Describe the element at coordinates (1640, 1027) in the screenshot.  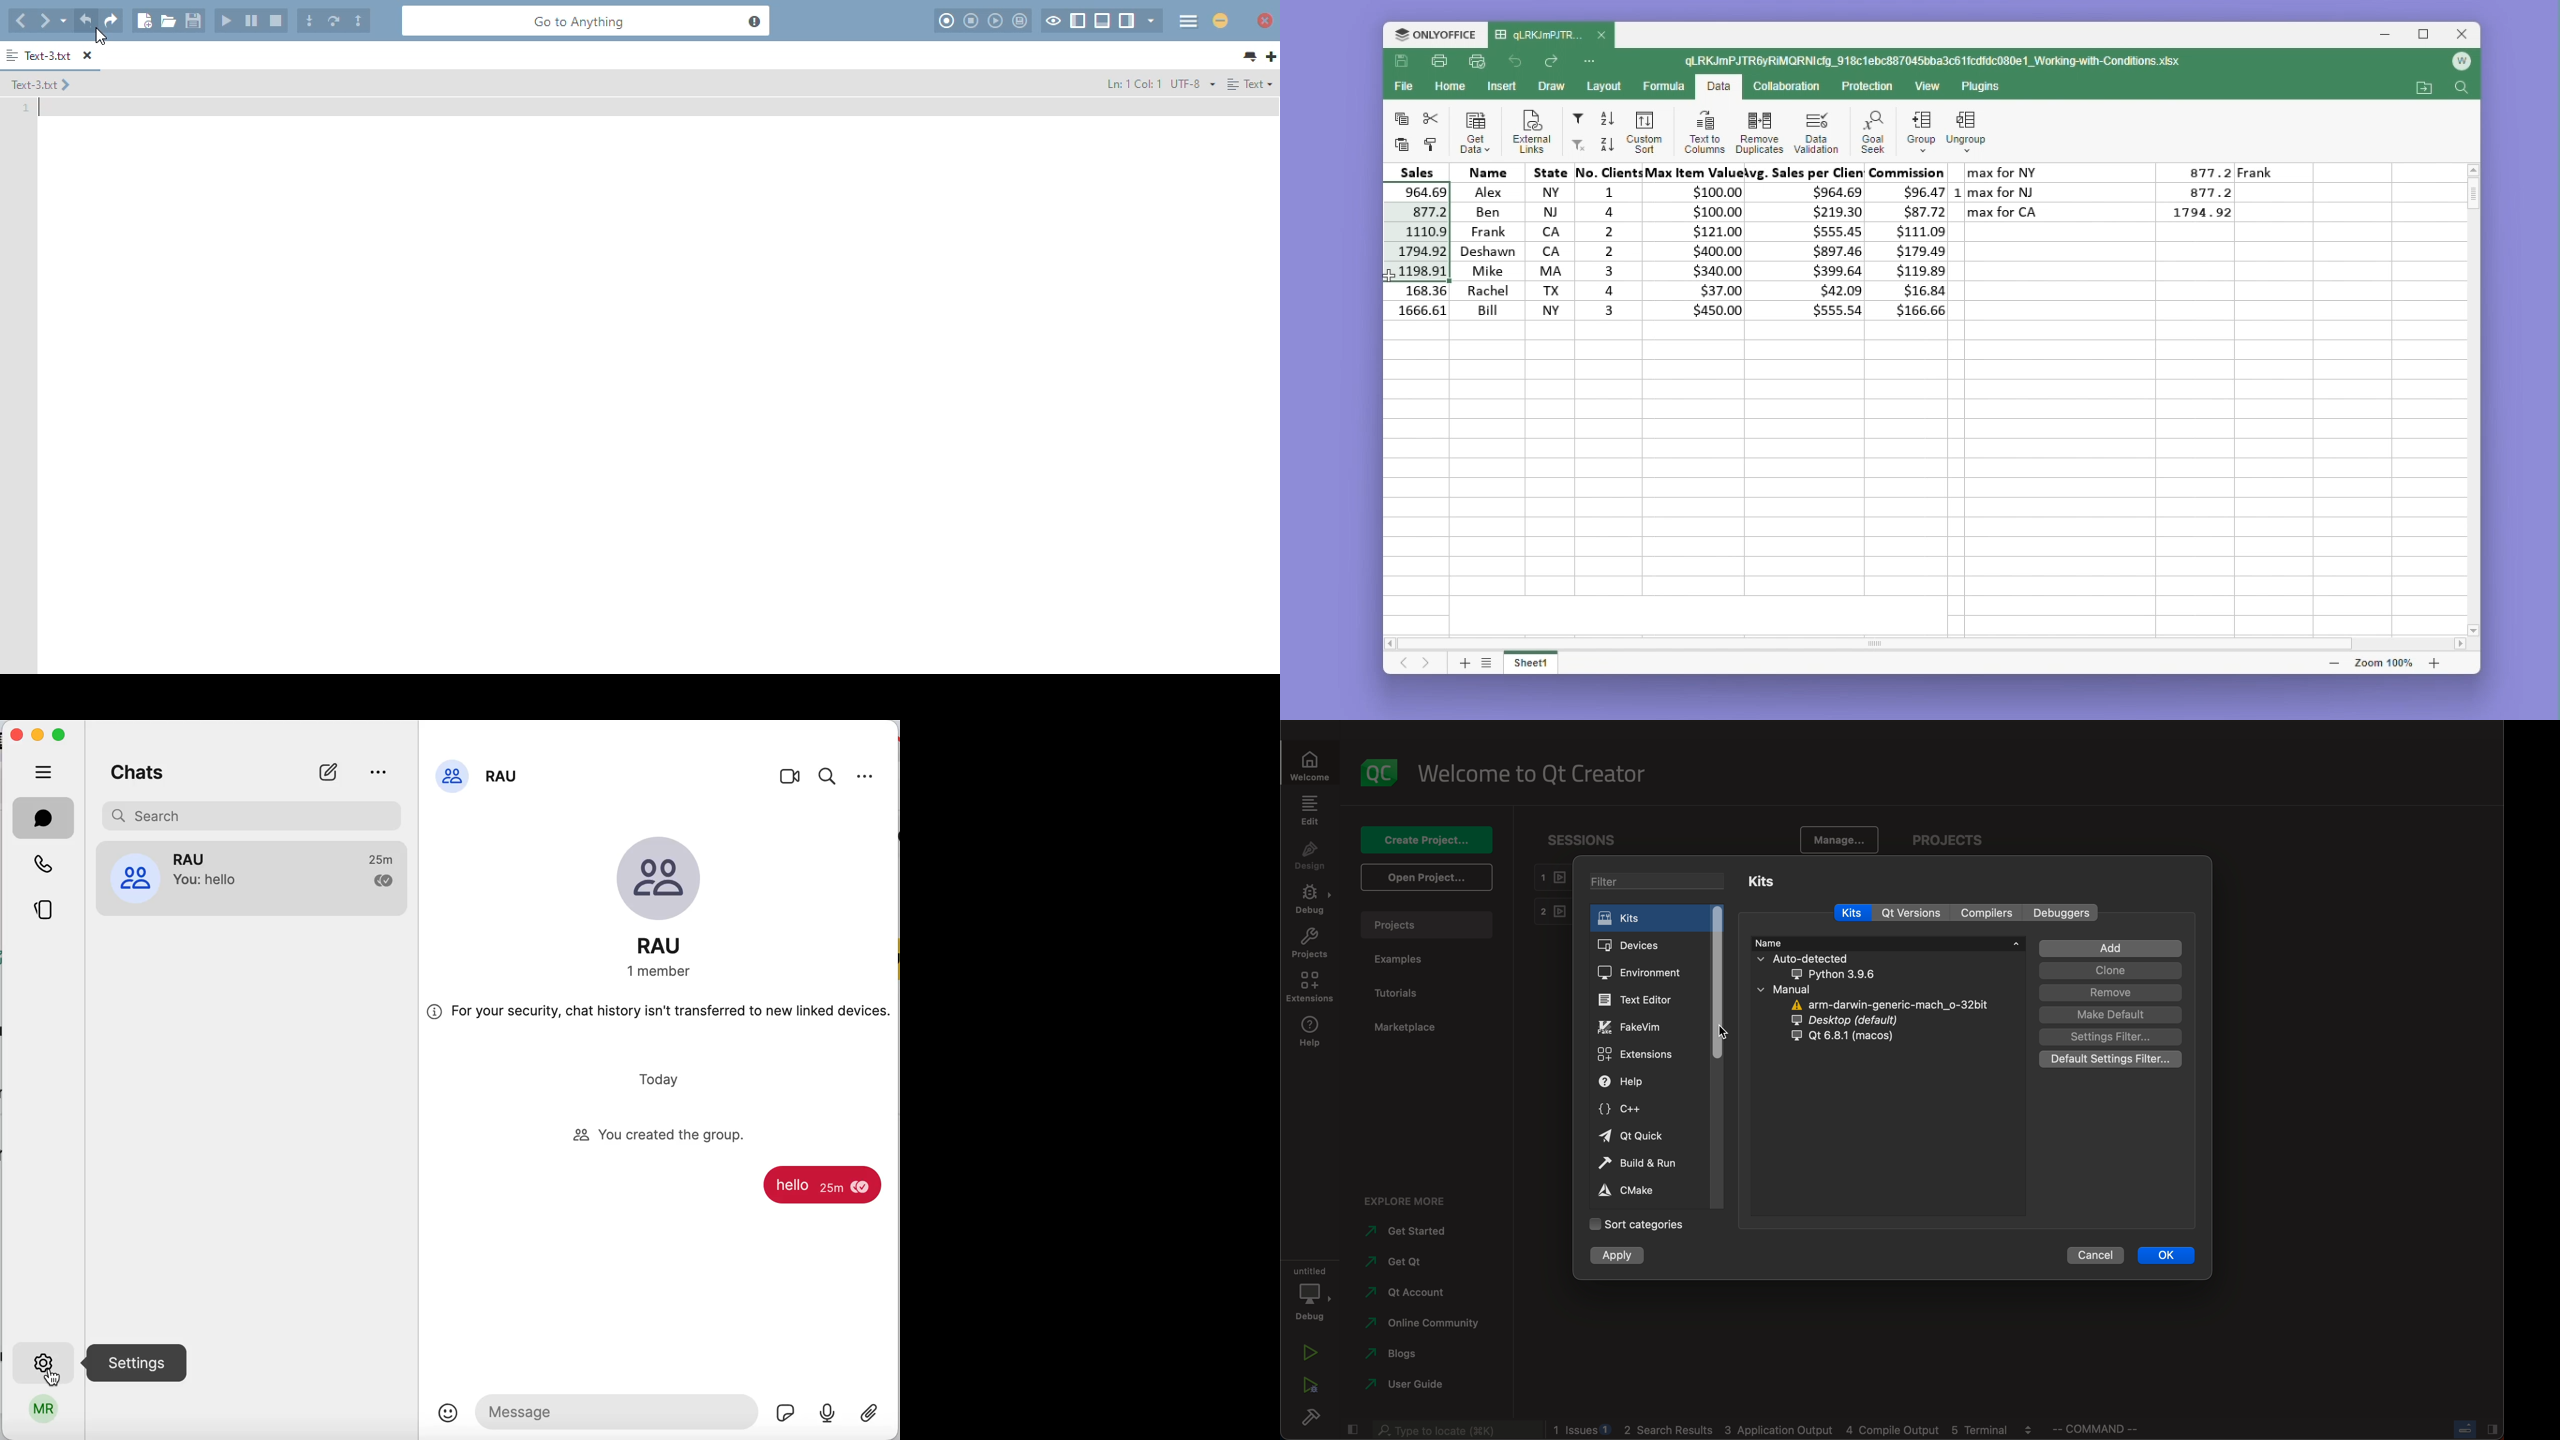
I see `fake vim` at that location.